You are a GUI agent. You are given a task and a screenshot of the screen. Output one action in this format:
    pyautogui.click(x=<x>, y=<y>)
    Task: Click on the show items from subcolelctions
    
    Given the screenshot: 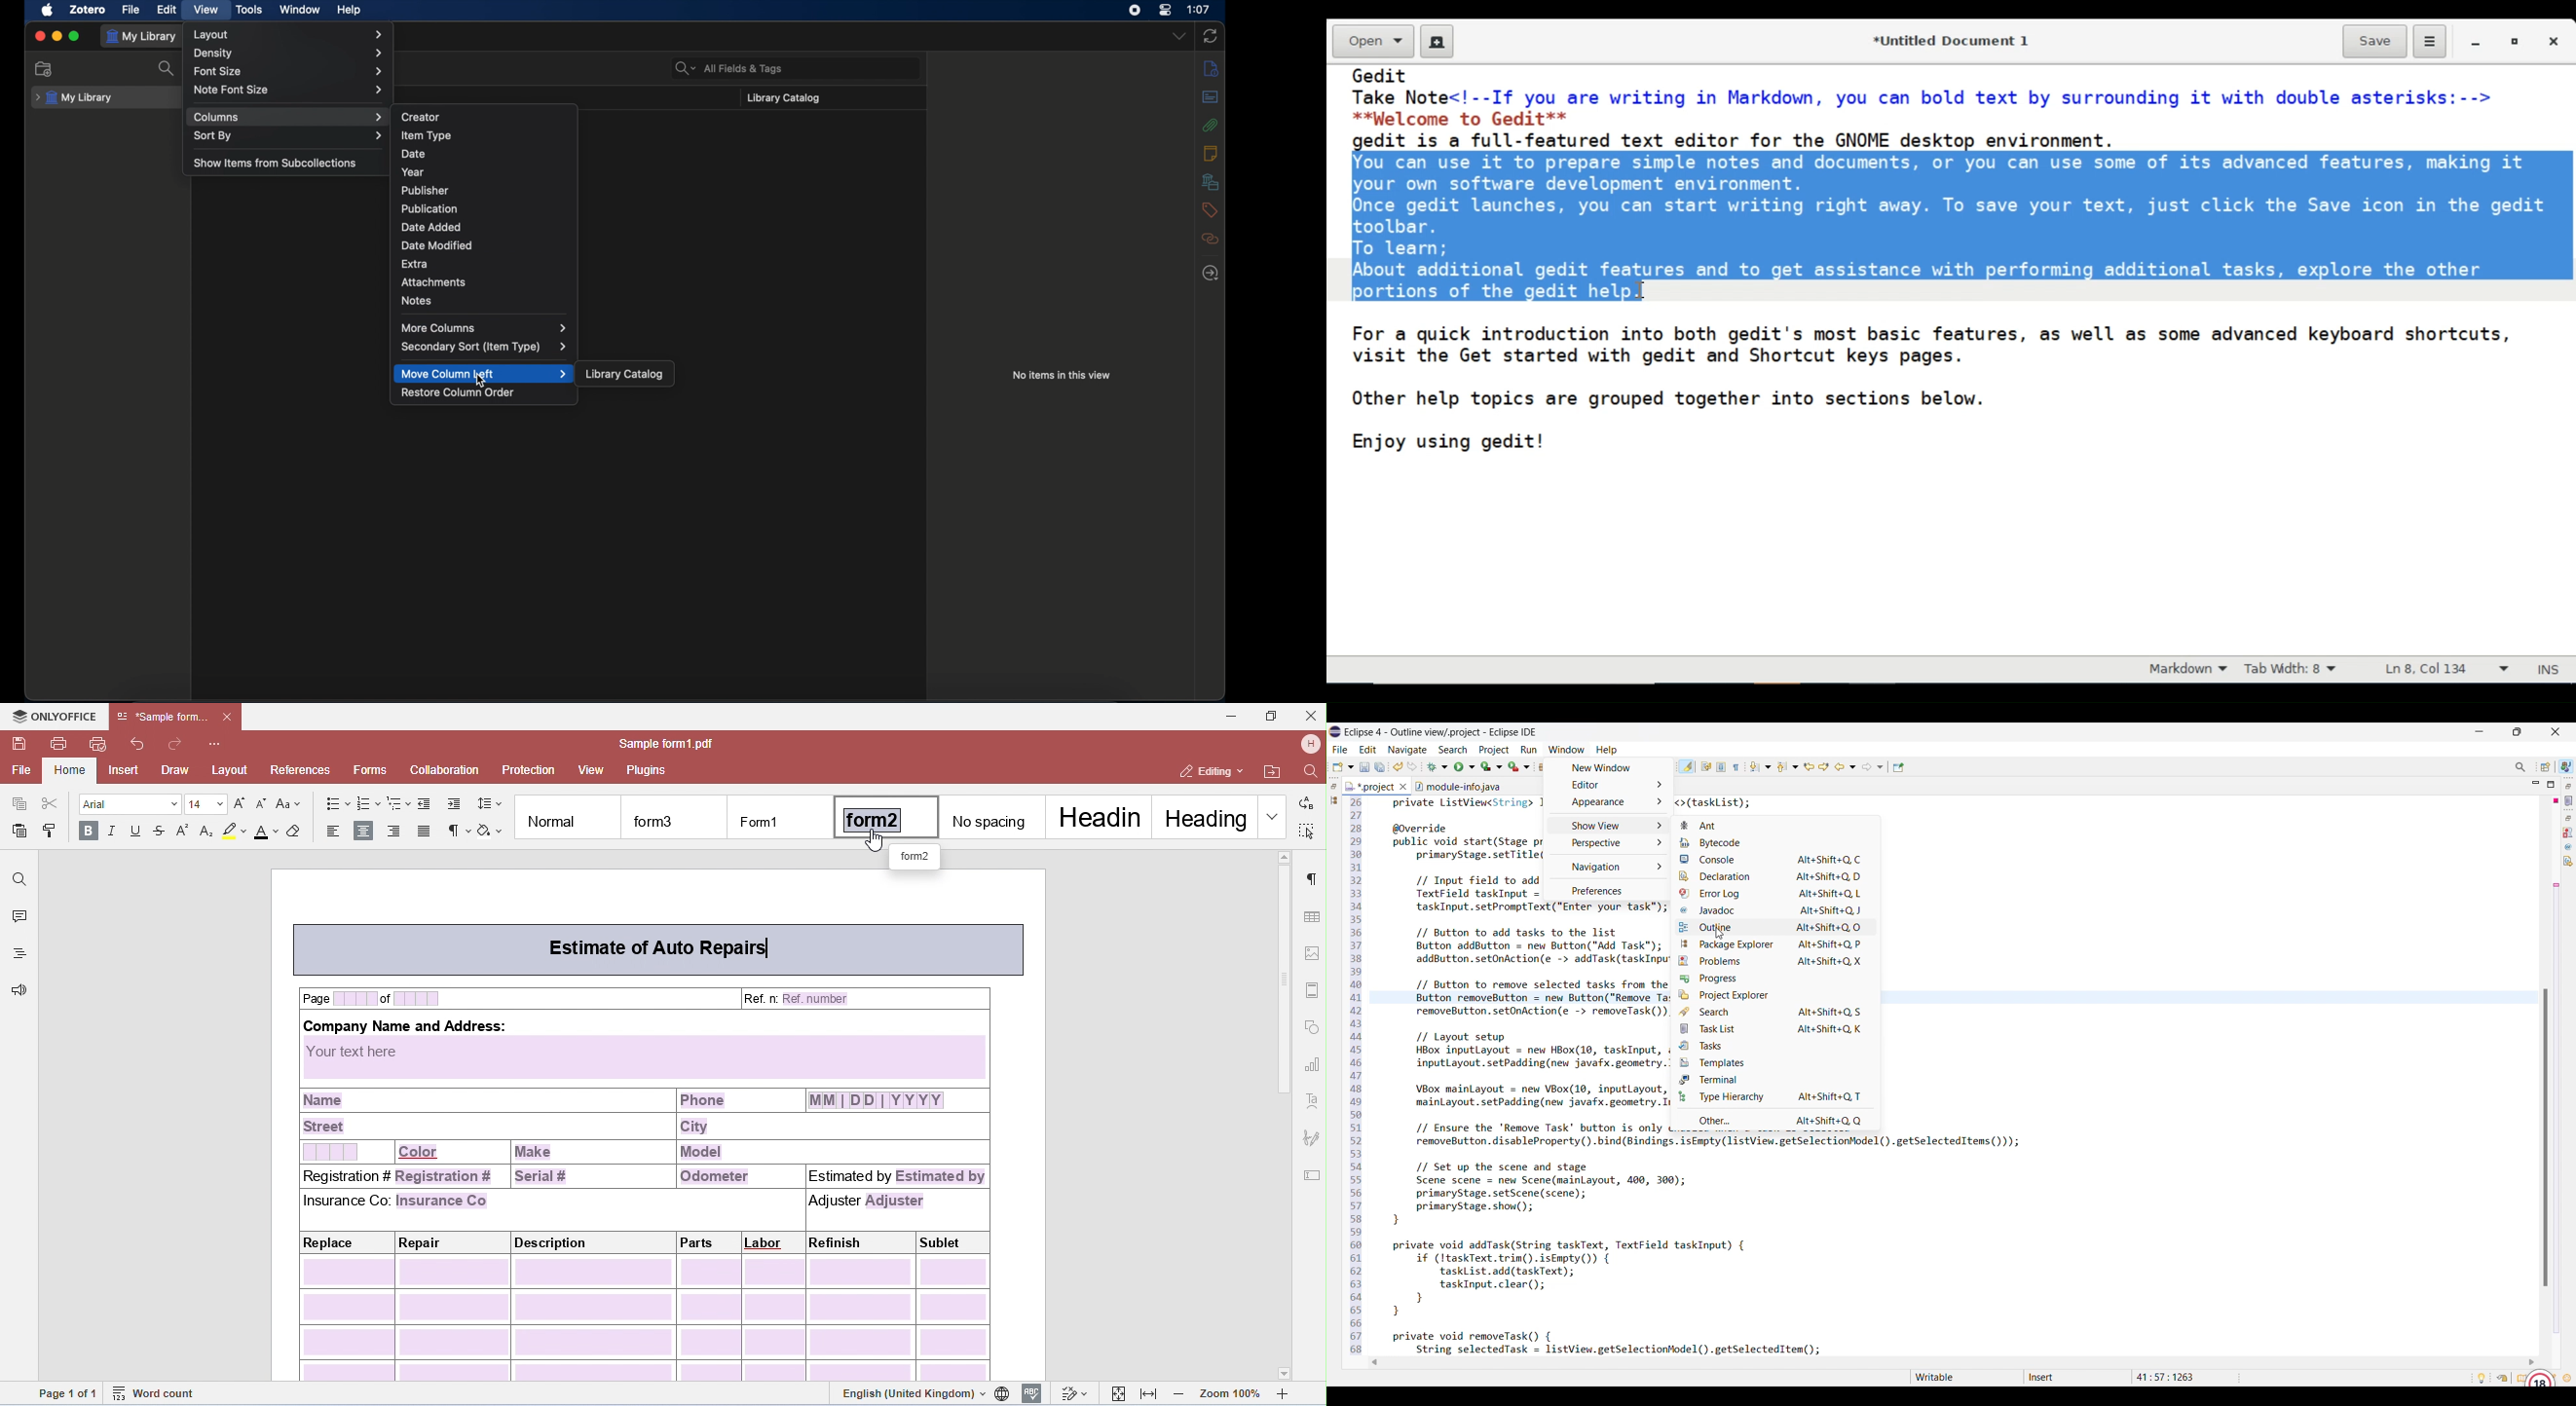 What is the action you would take?
    pyautogui.click(x=276, y=163)
    